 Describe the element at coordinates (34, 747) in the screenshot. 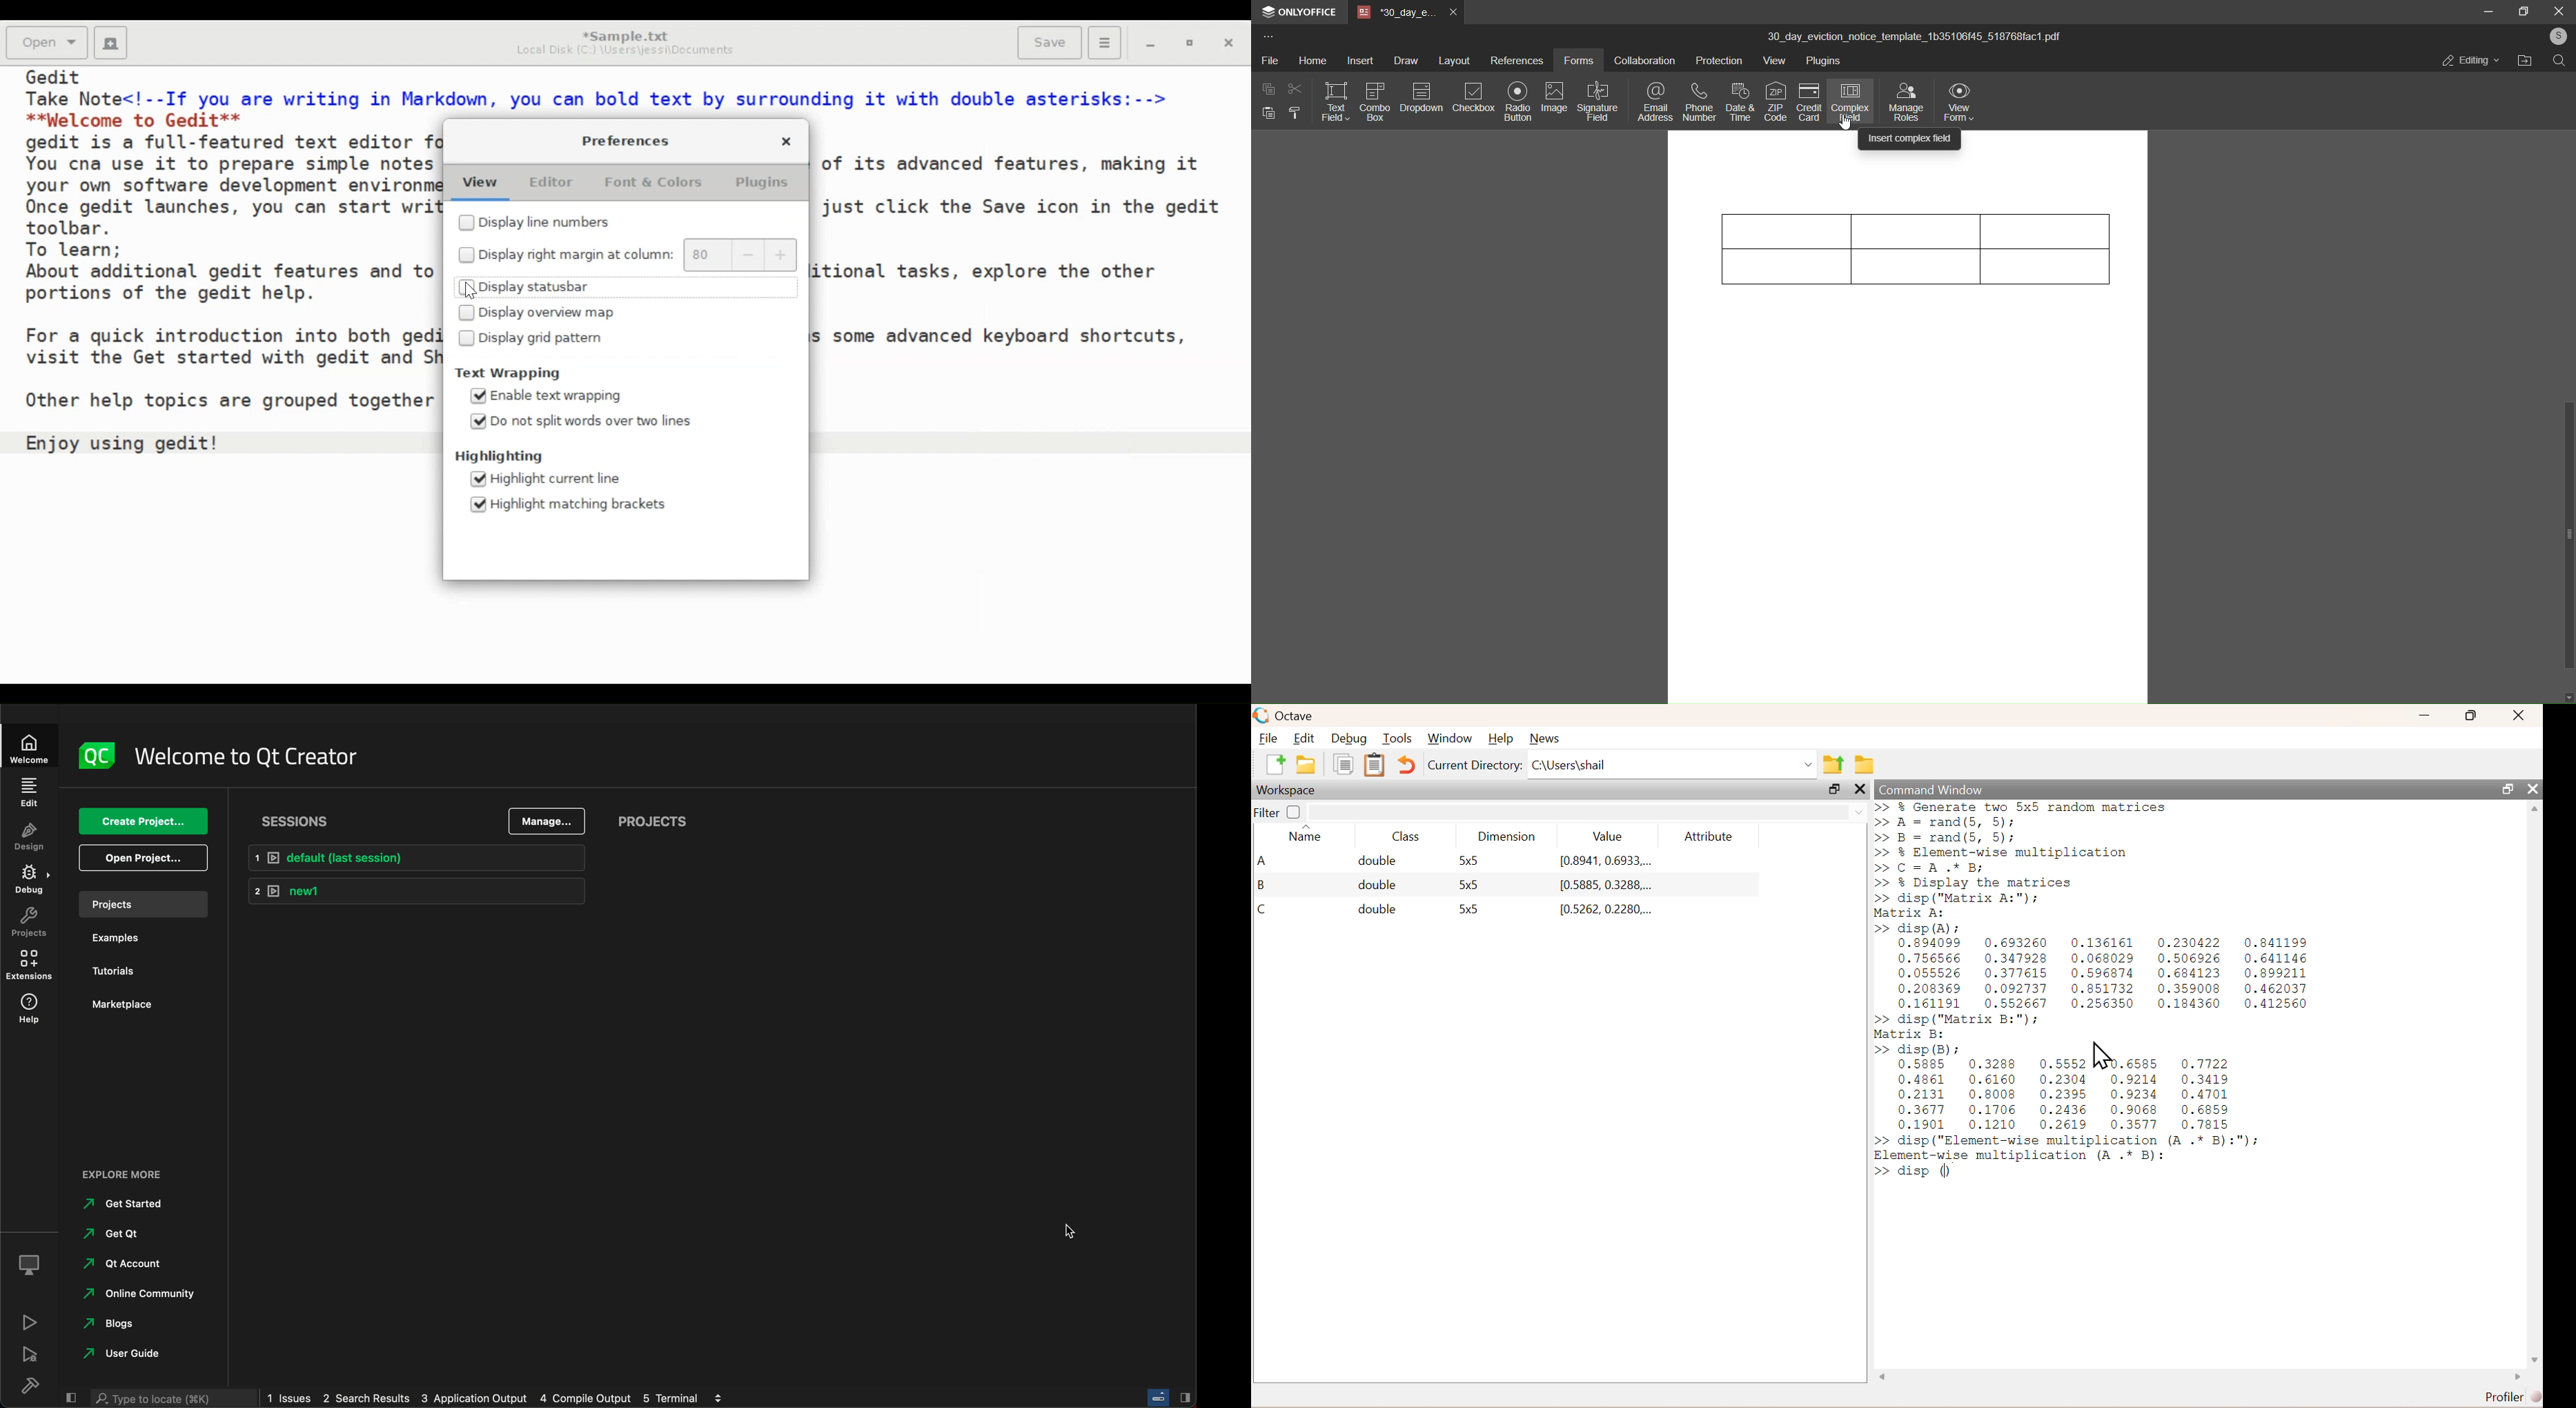

I see `Welcome` at that location.